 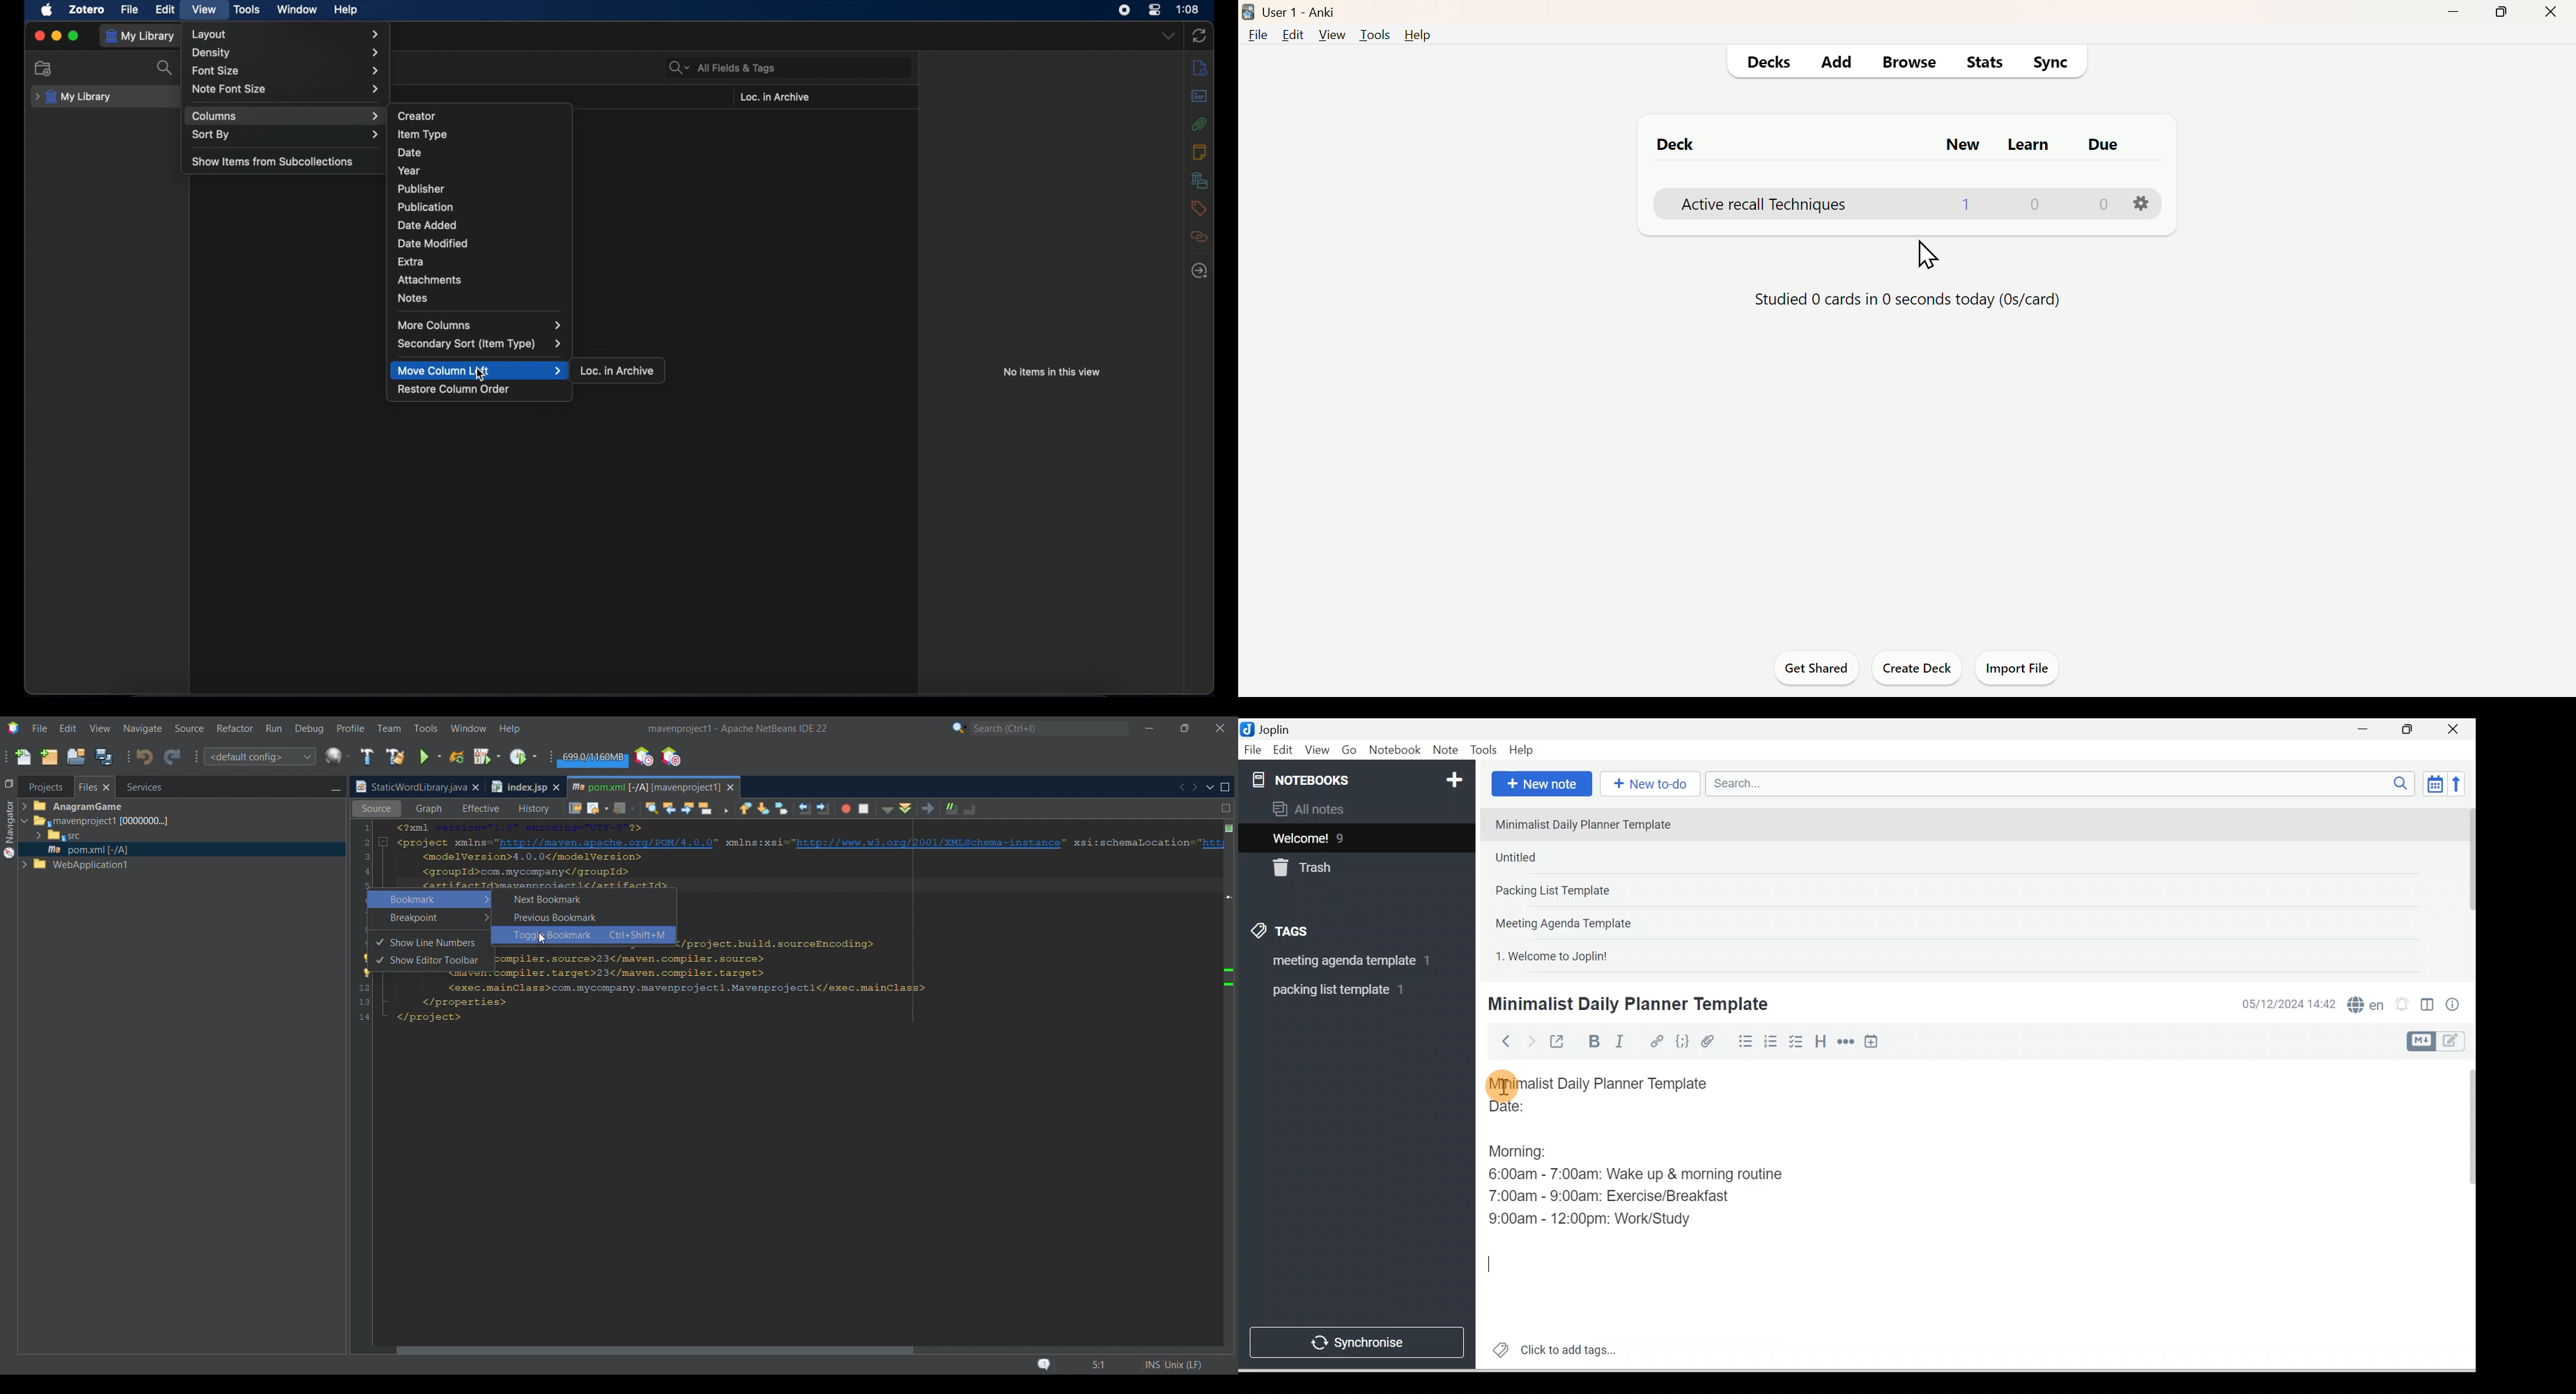 What do you see at coordinates (1599, 955) in the screenshot?
I see `Note 5` at bounding box center [1599, 955].